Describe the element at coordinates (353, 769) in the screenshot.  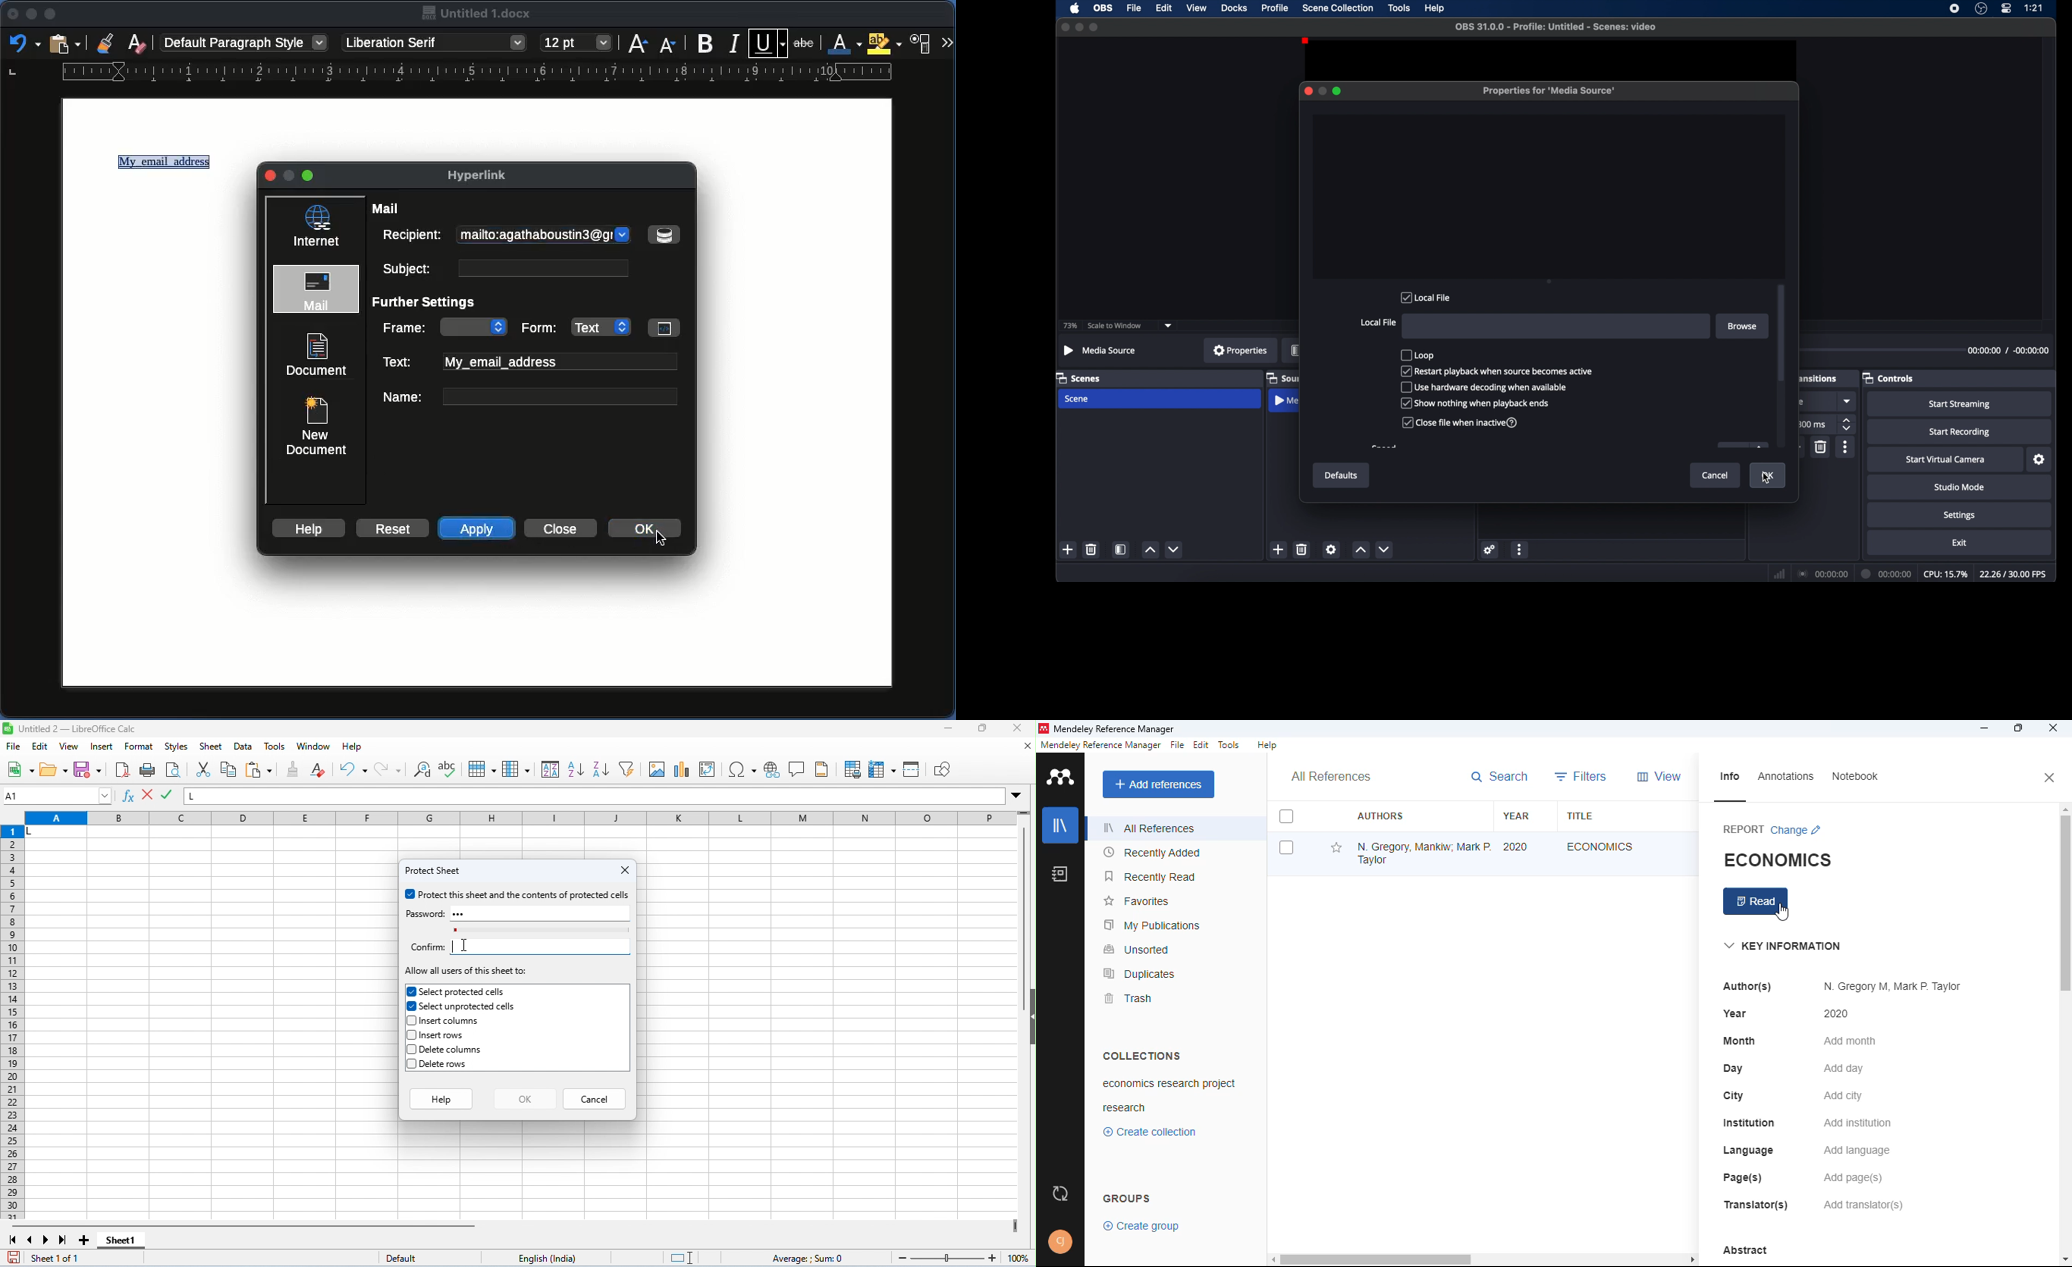
I see `undo ` at that location.